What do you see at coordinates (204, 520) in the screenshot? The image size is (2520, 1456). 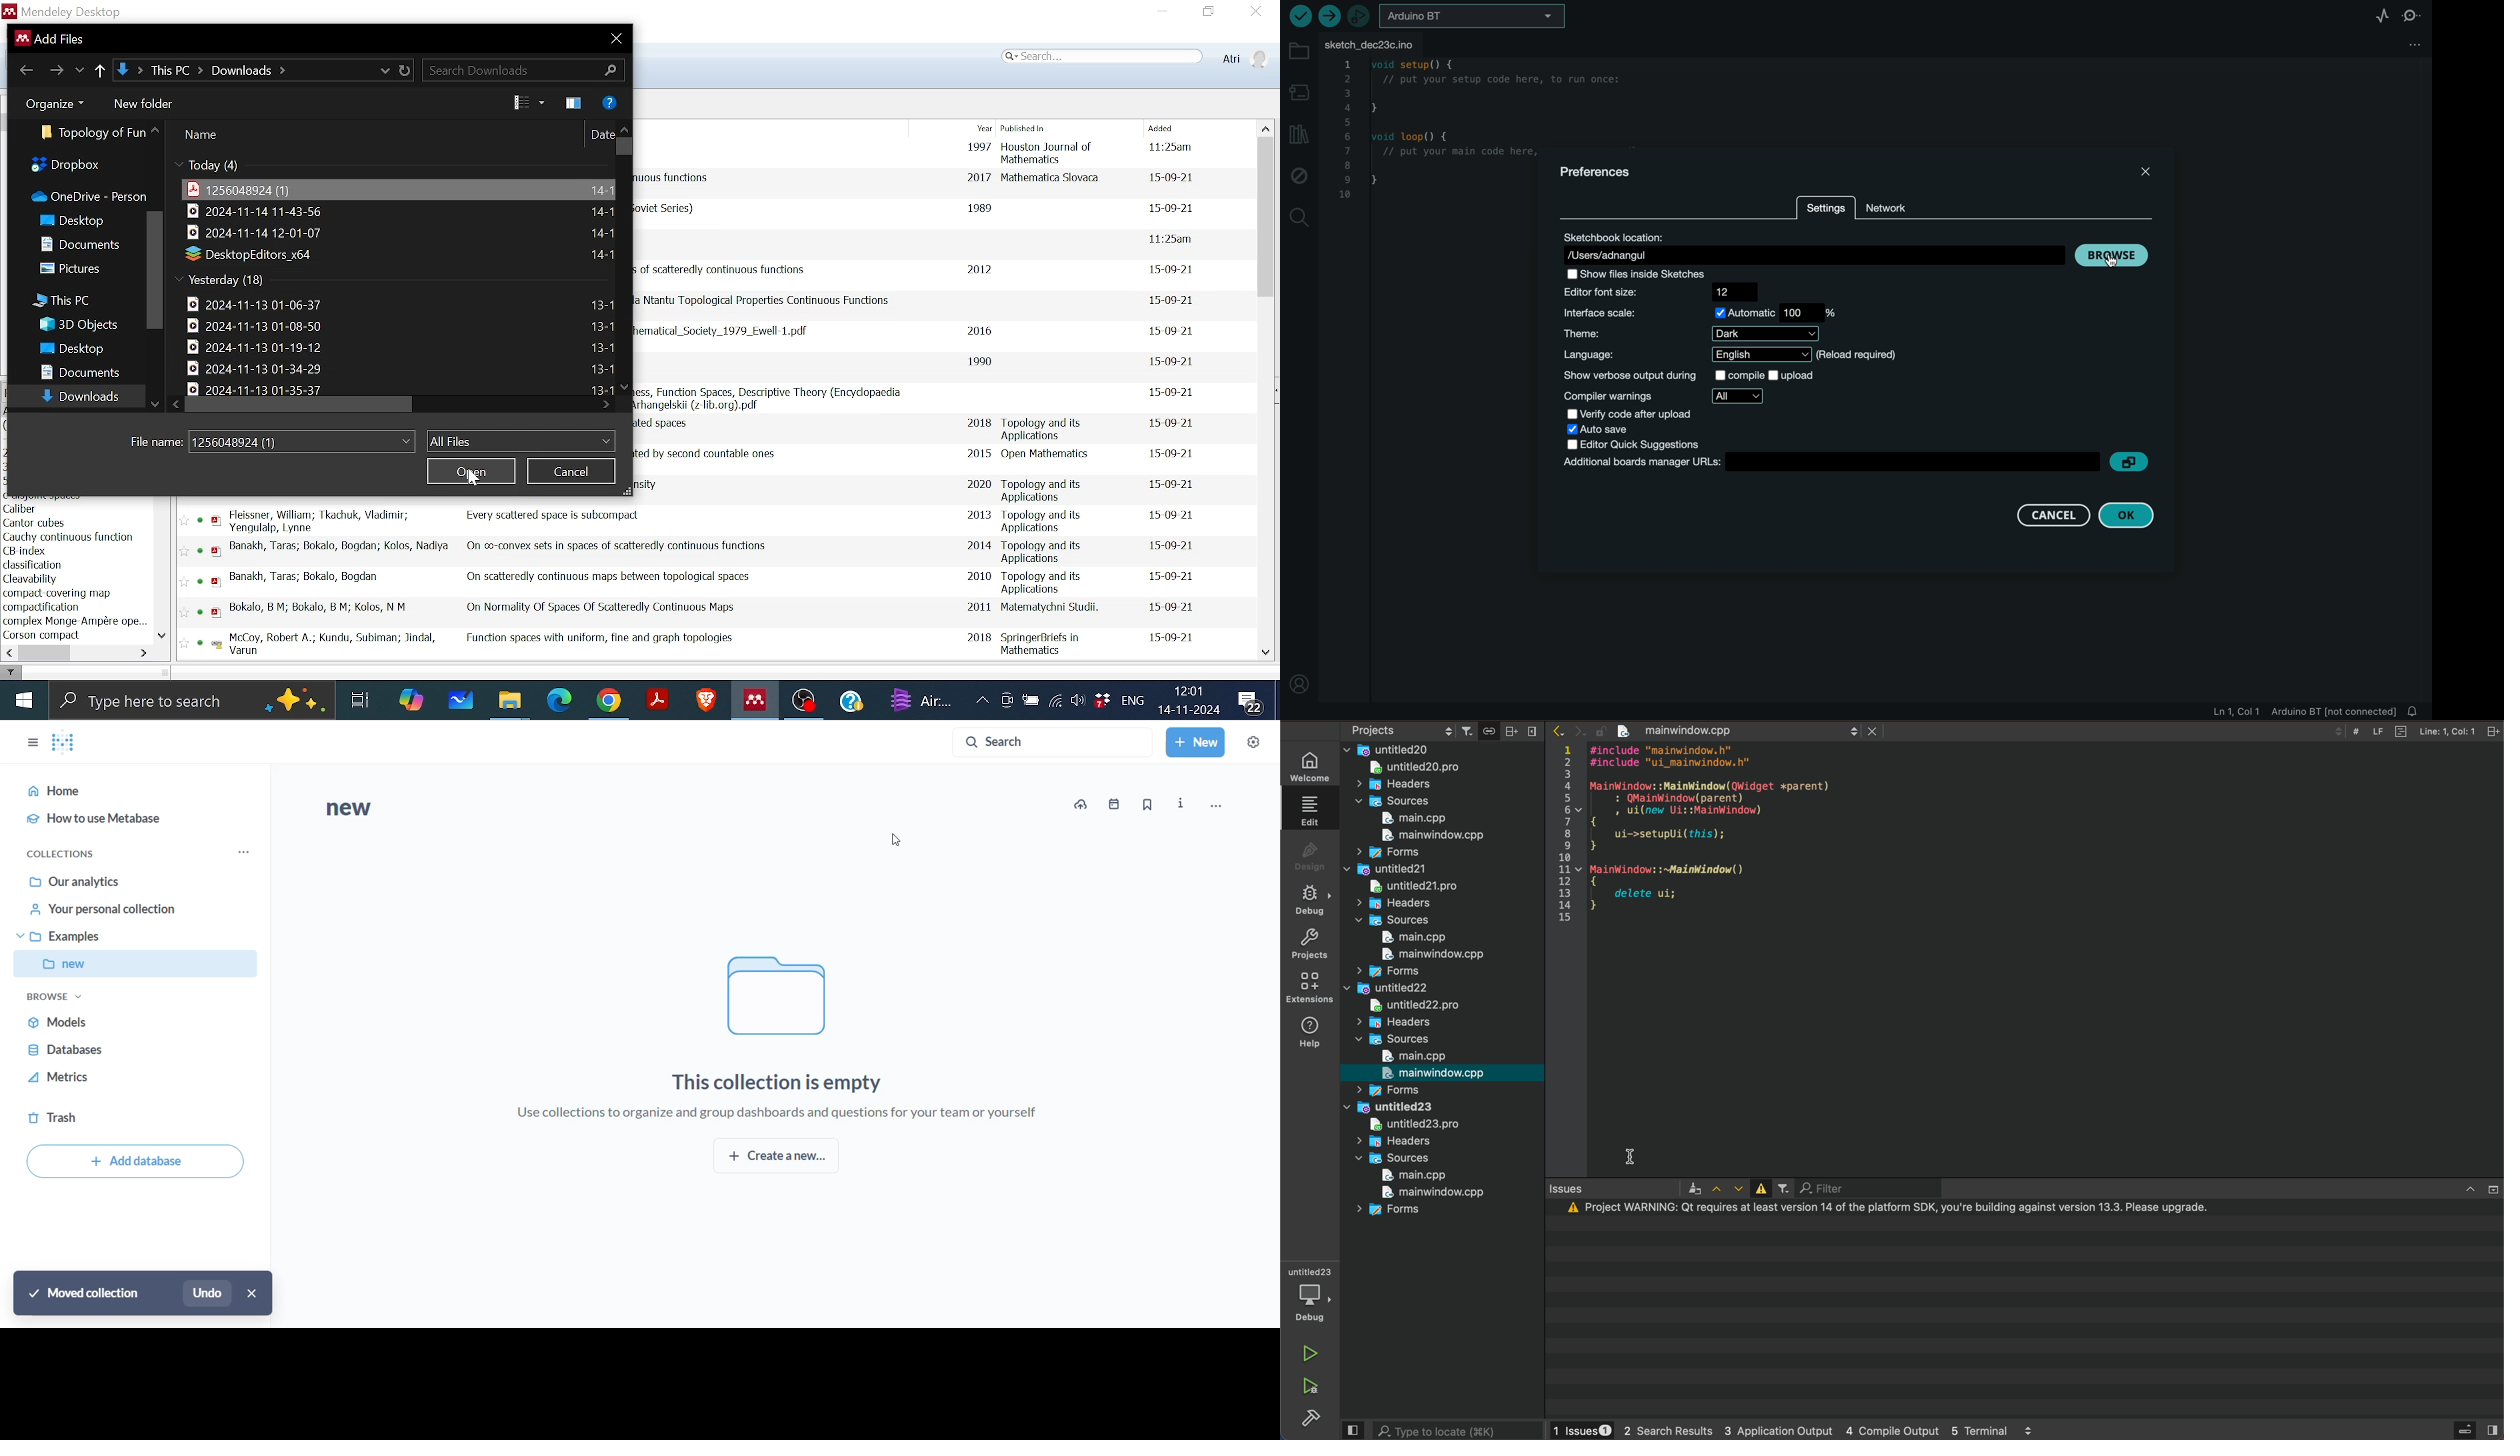 I see `read status` at bounding box center [204, 520].